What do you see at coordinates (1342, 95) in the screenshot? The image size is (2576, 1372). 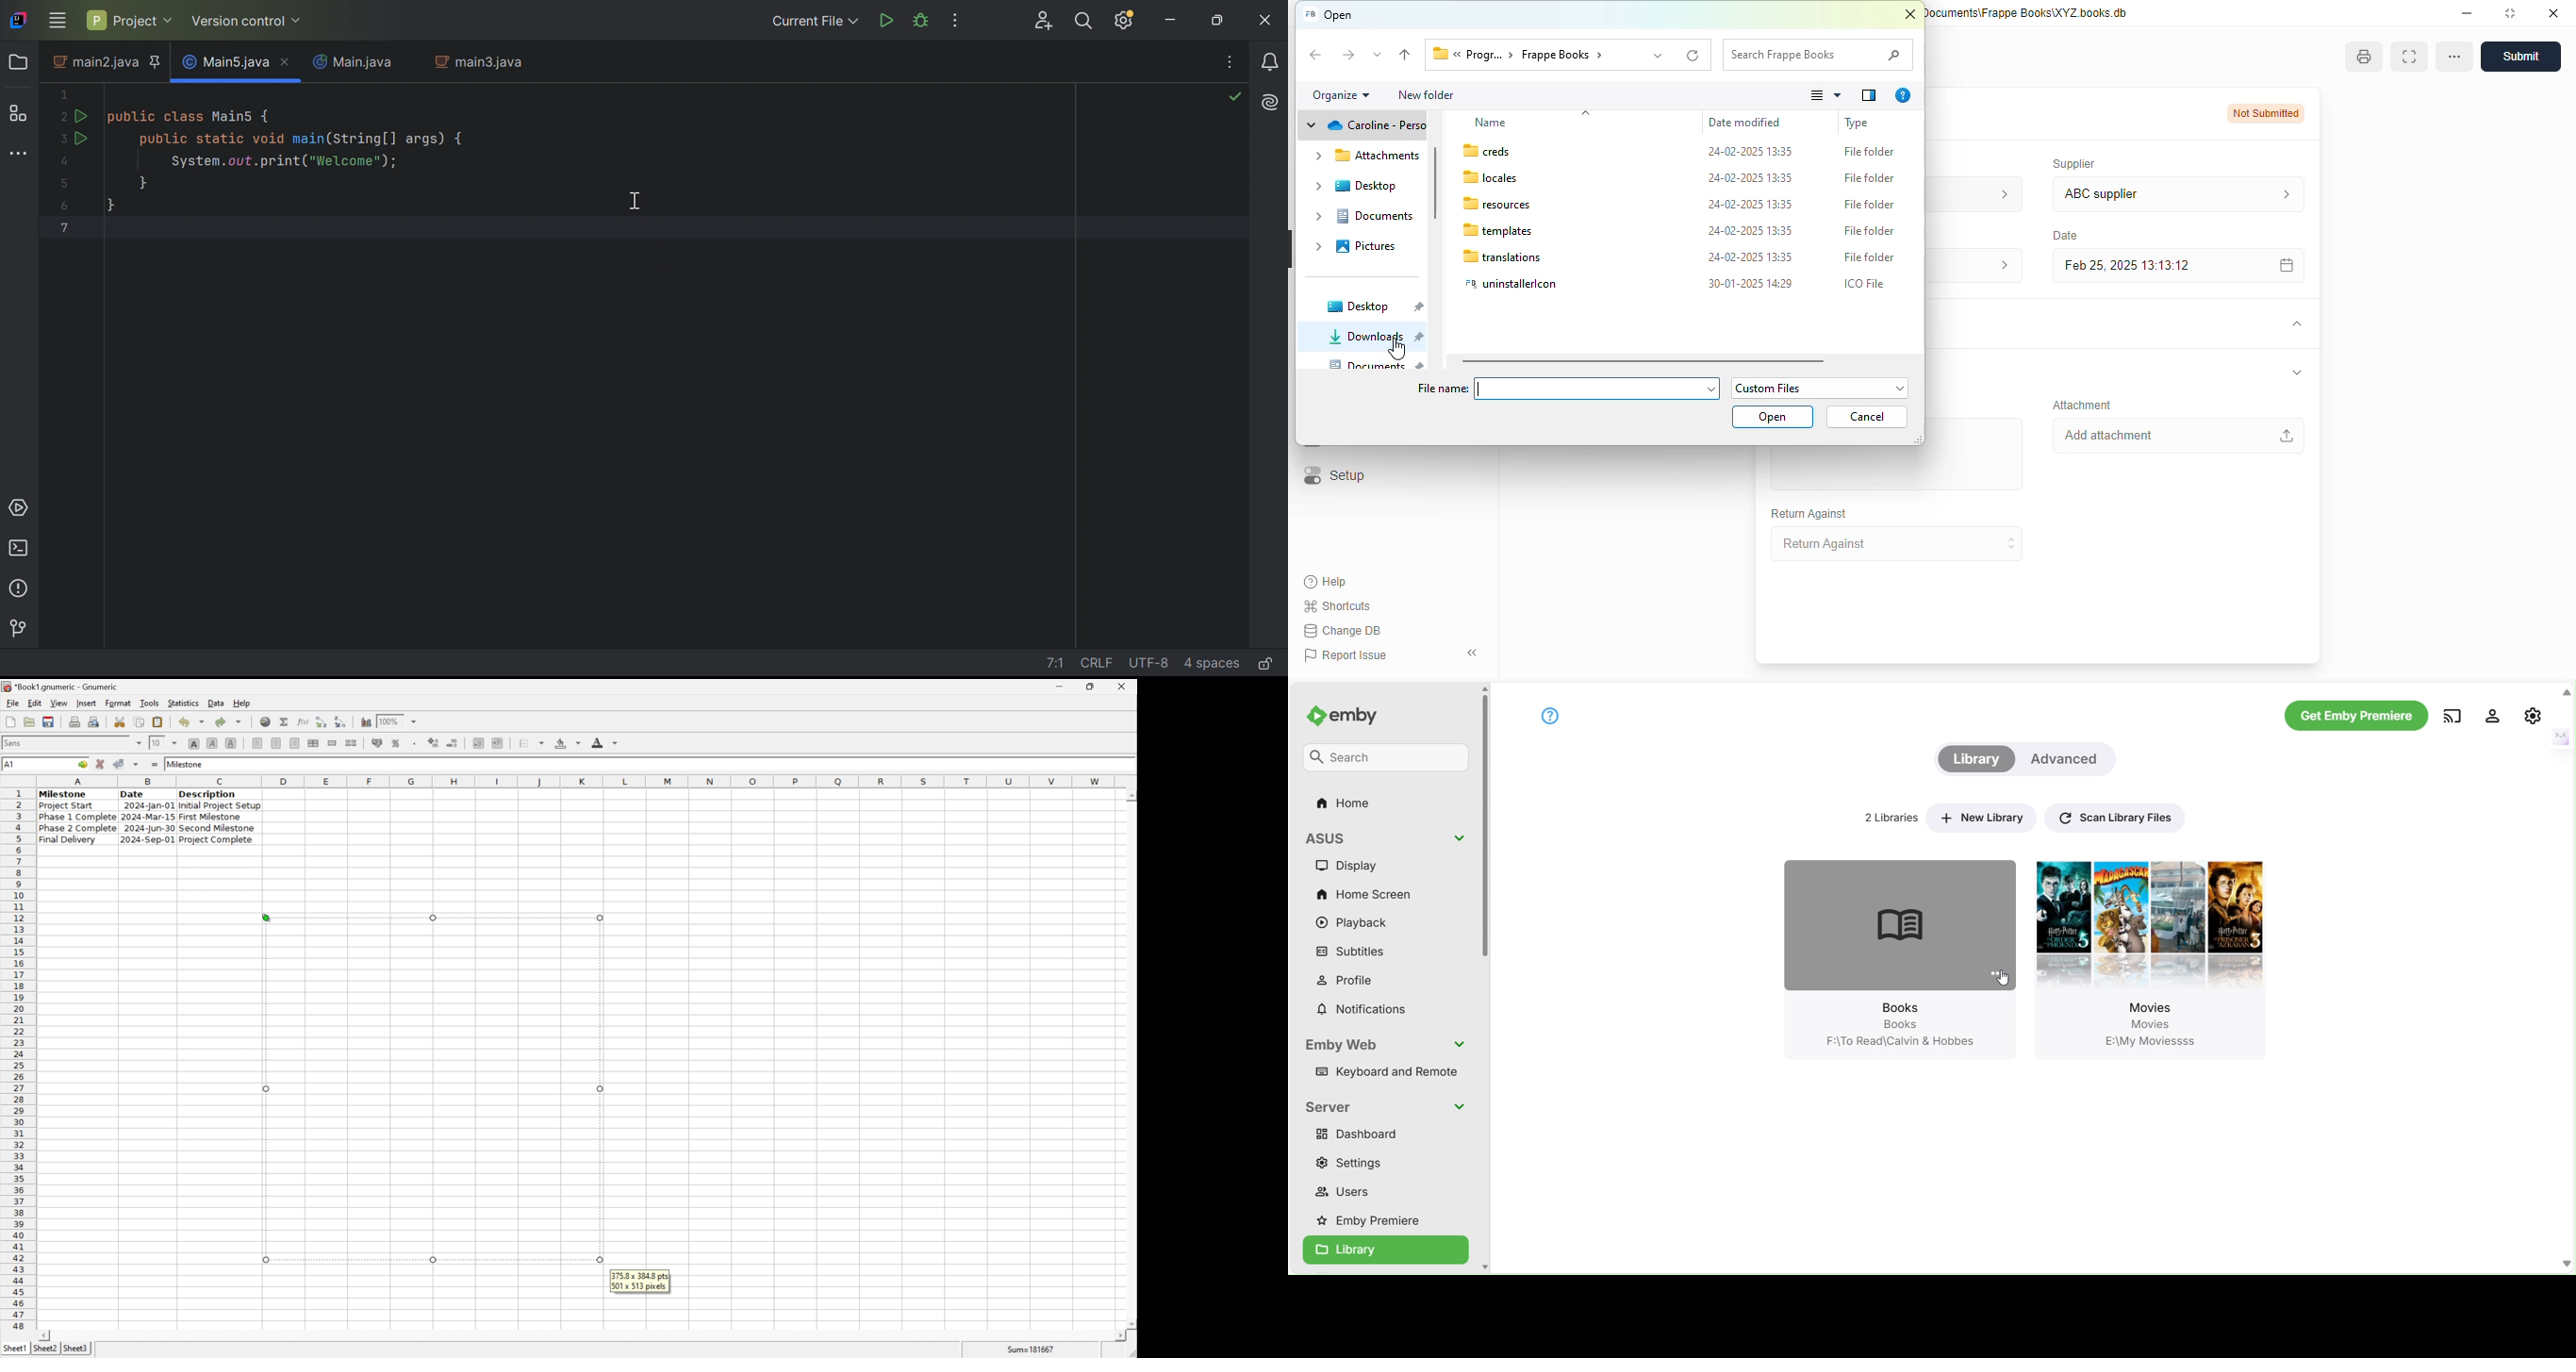 I see `organize ` at bounding box center [1342, 95].